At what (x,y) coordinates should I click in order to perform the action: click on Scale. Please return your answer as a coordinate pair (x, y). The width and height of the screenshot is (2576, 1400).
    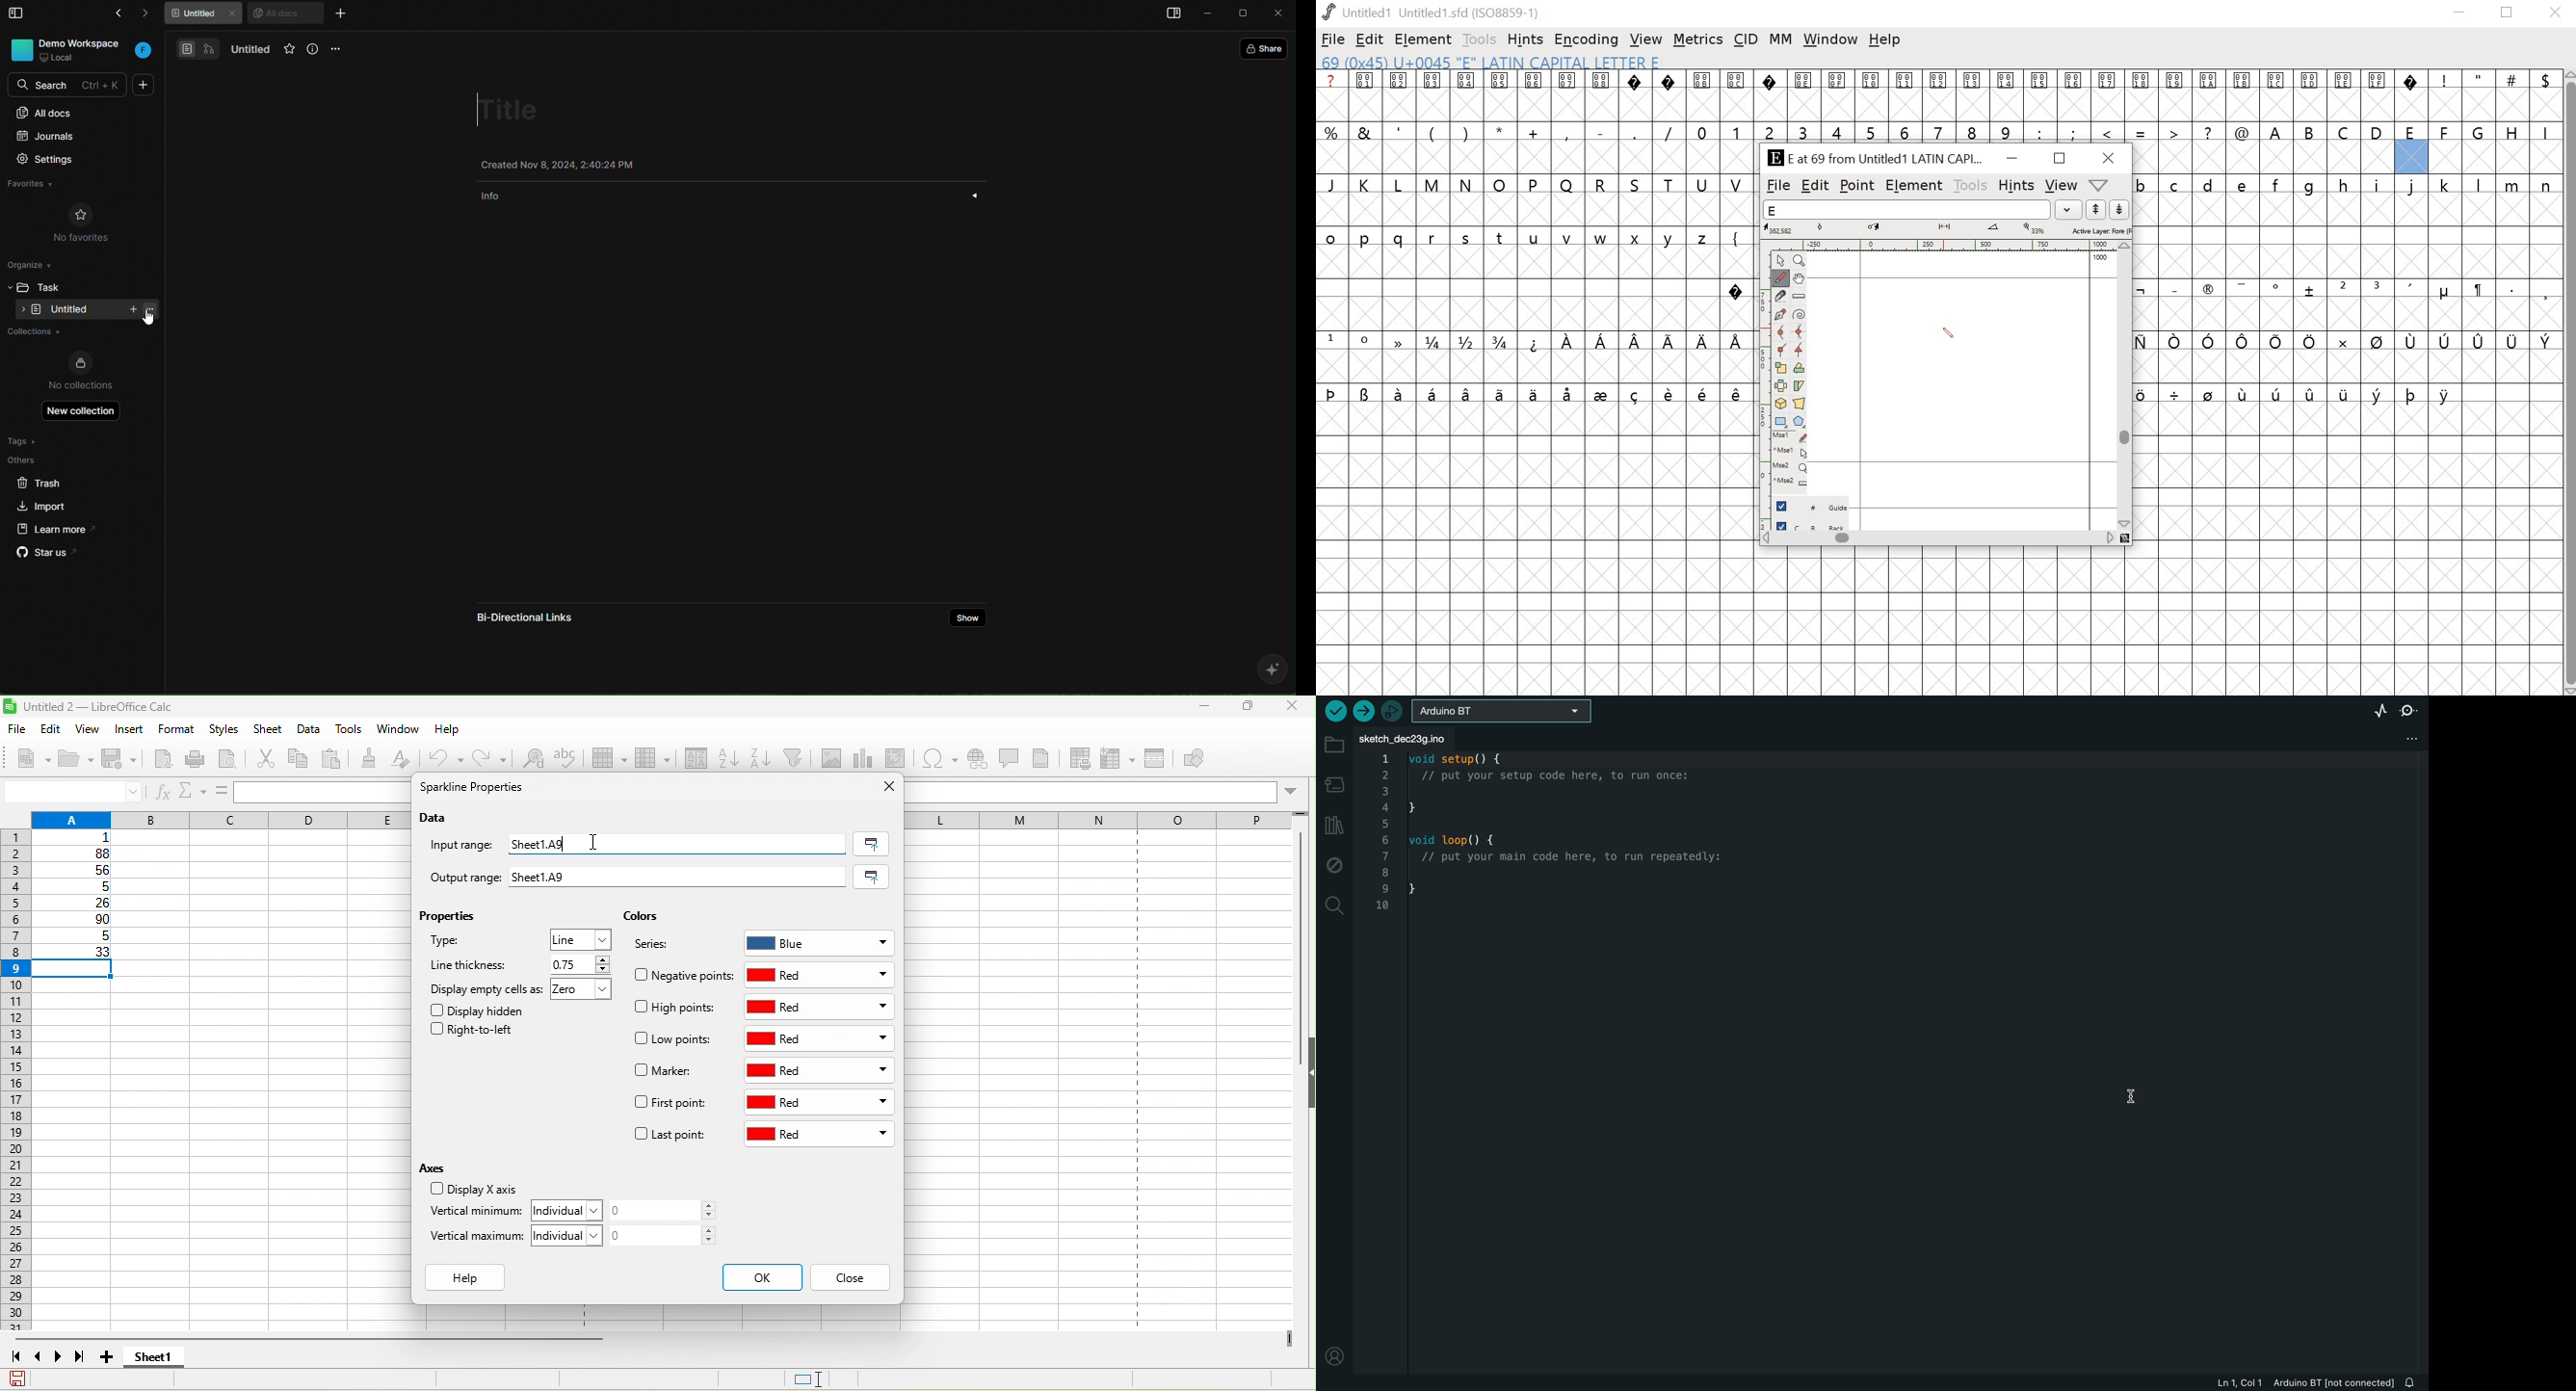
    Looking at the image, I should click on (1781, 368).